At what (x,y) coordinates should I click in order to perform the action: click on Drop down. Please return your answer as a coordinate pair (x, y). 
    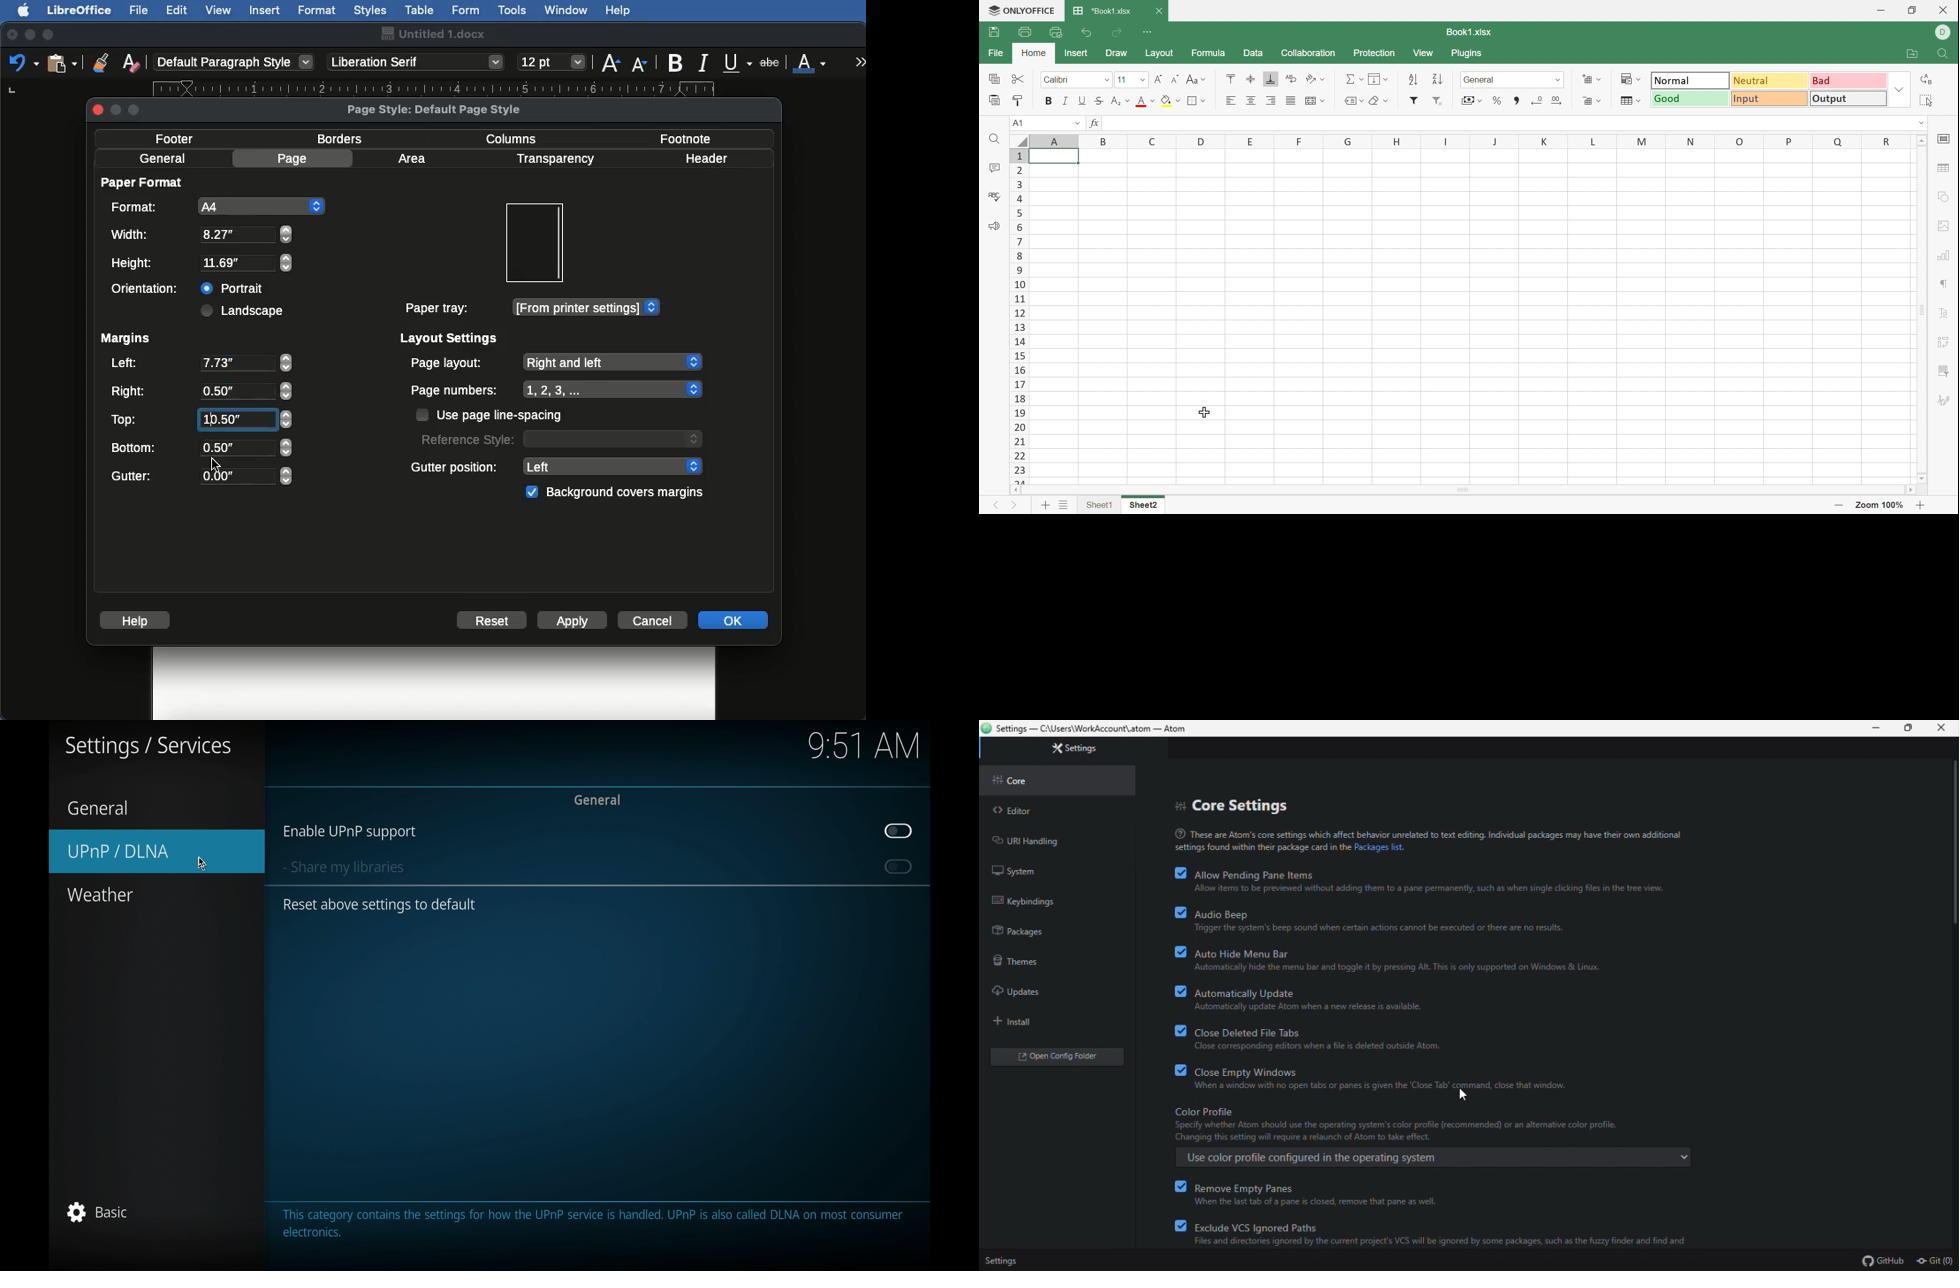
    Looking at the image, I should click on (1206, 101).